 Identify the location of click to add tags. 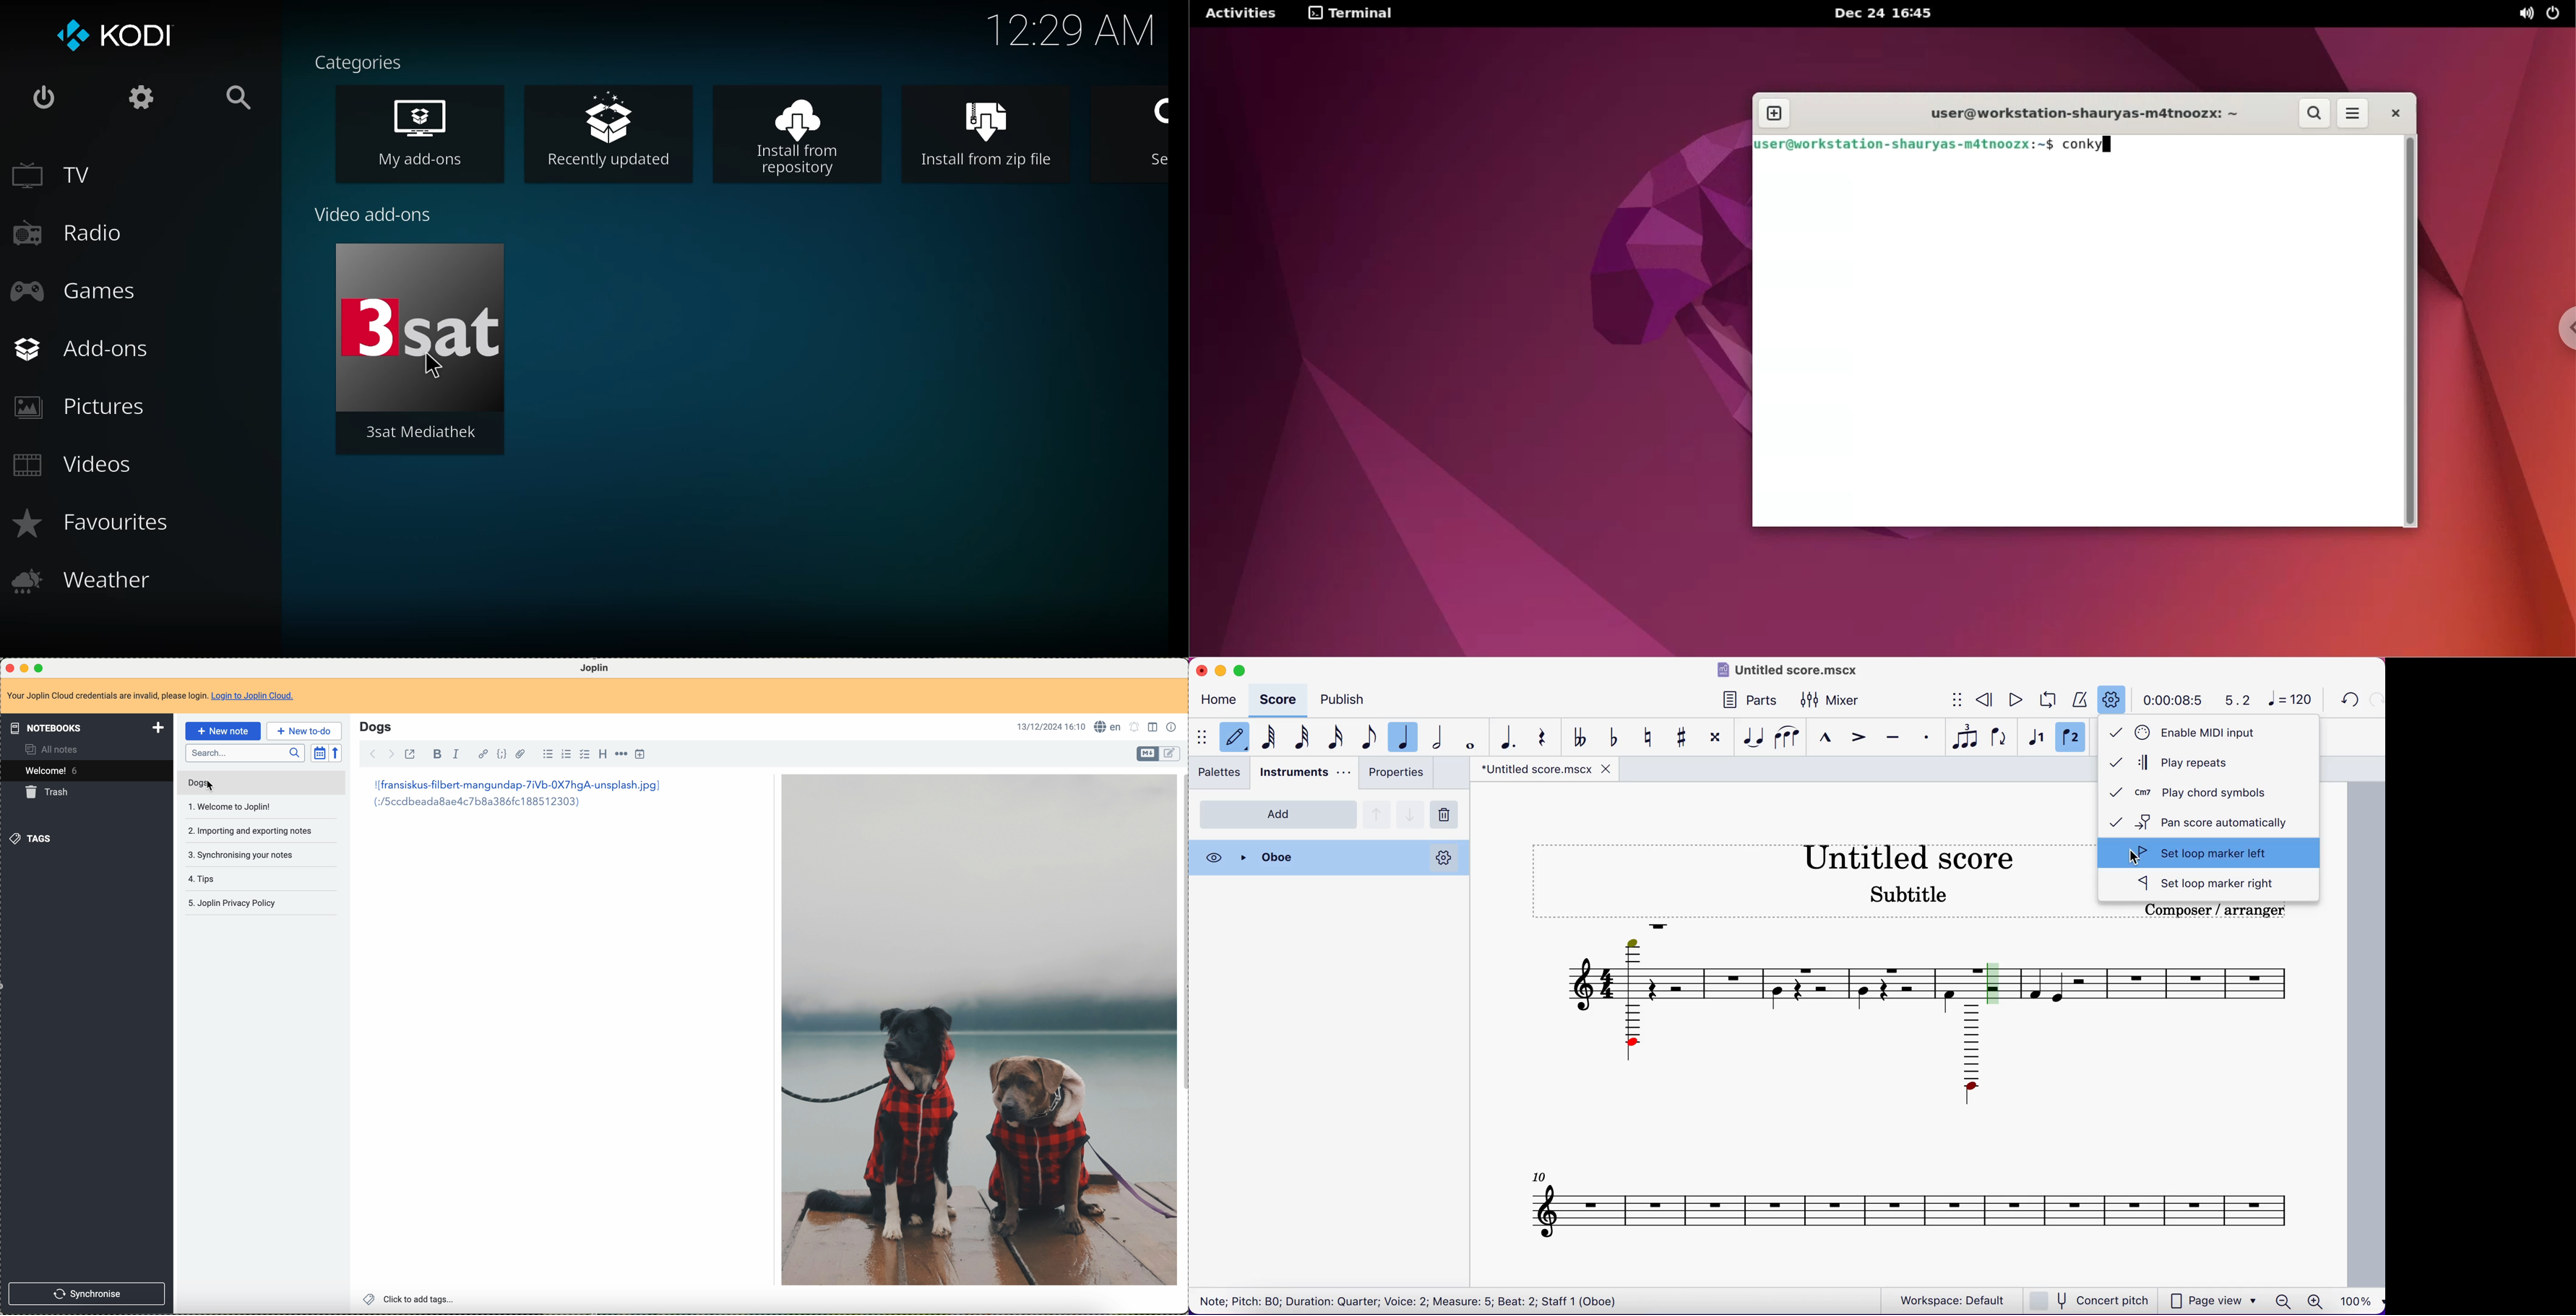
(410, 1299).